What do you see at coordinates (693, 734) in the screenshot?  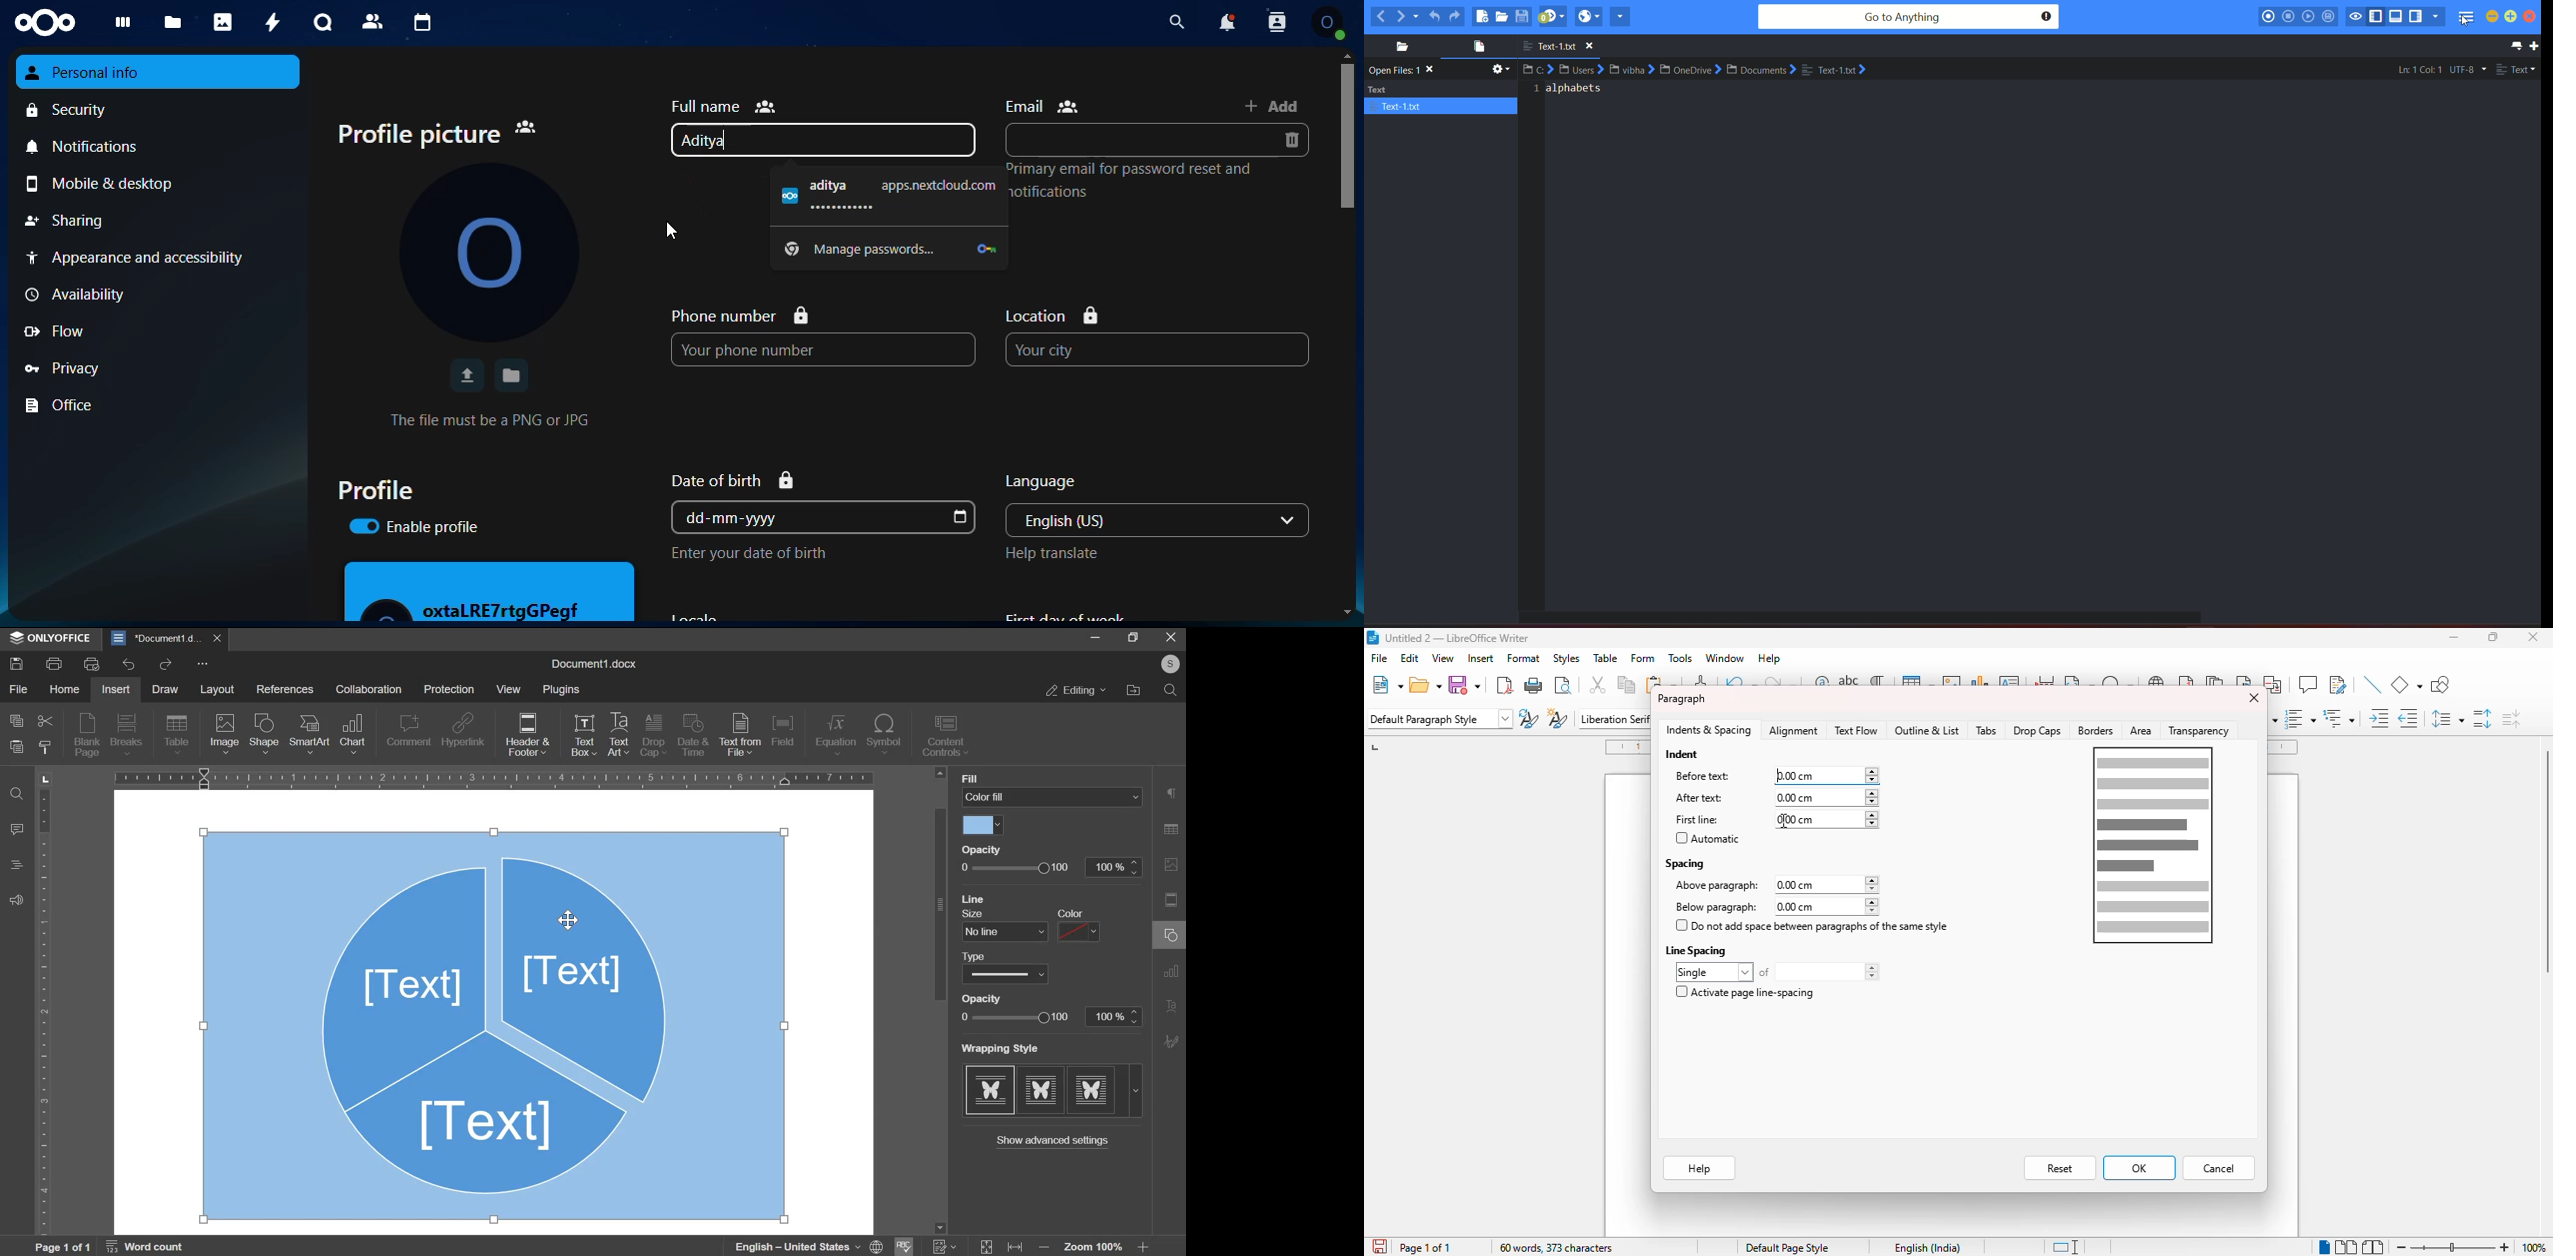 I see `date & time` at bounding box center [693, 734].